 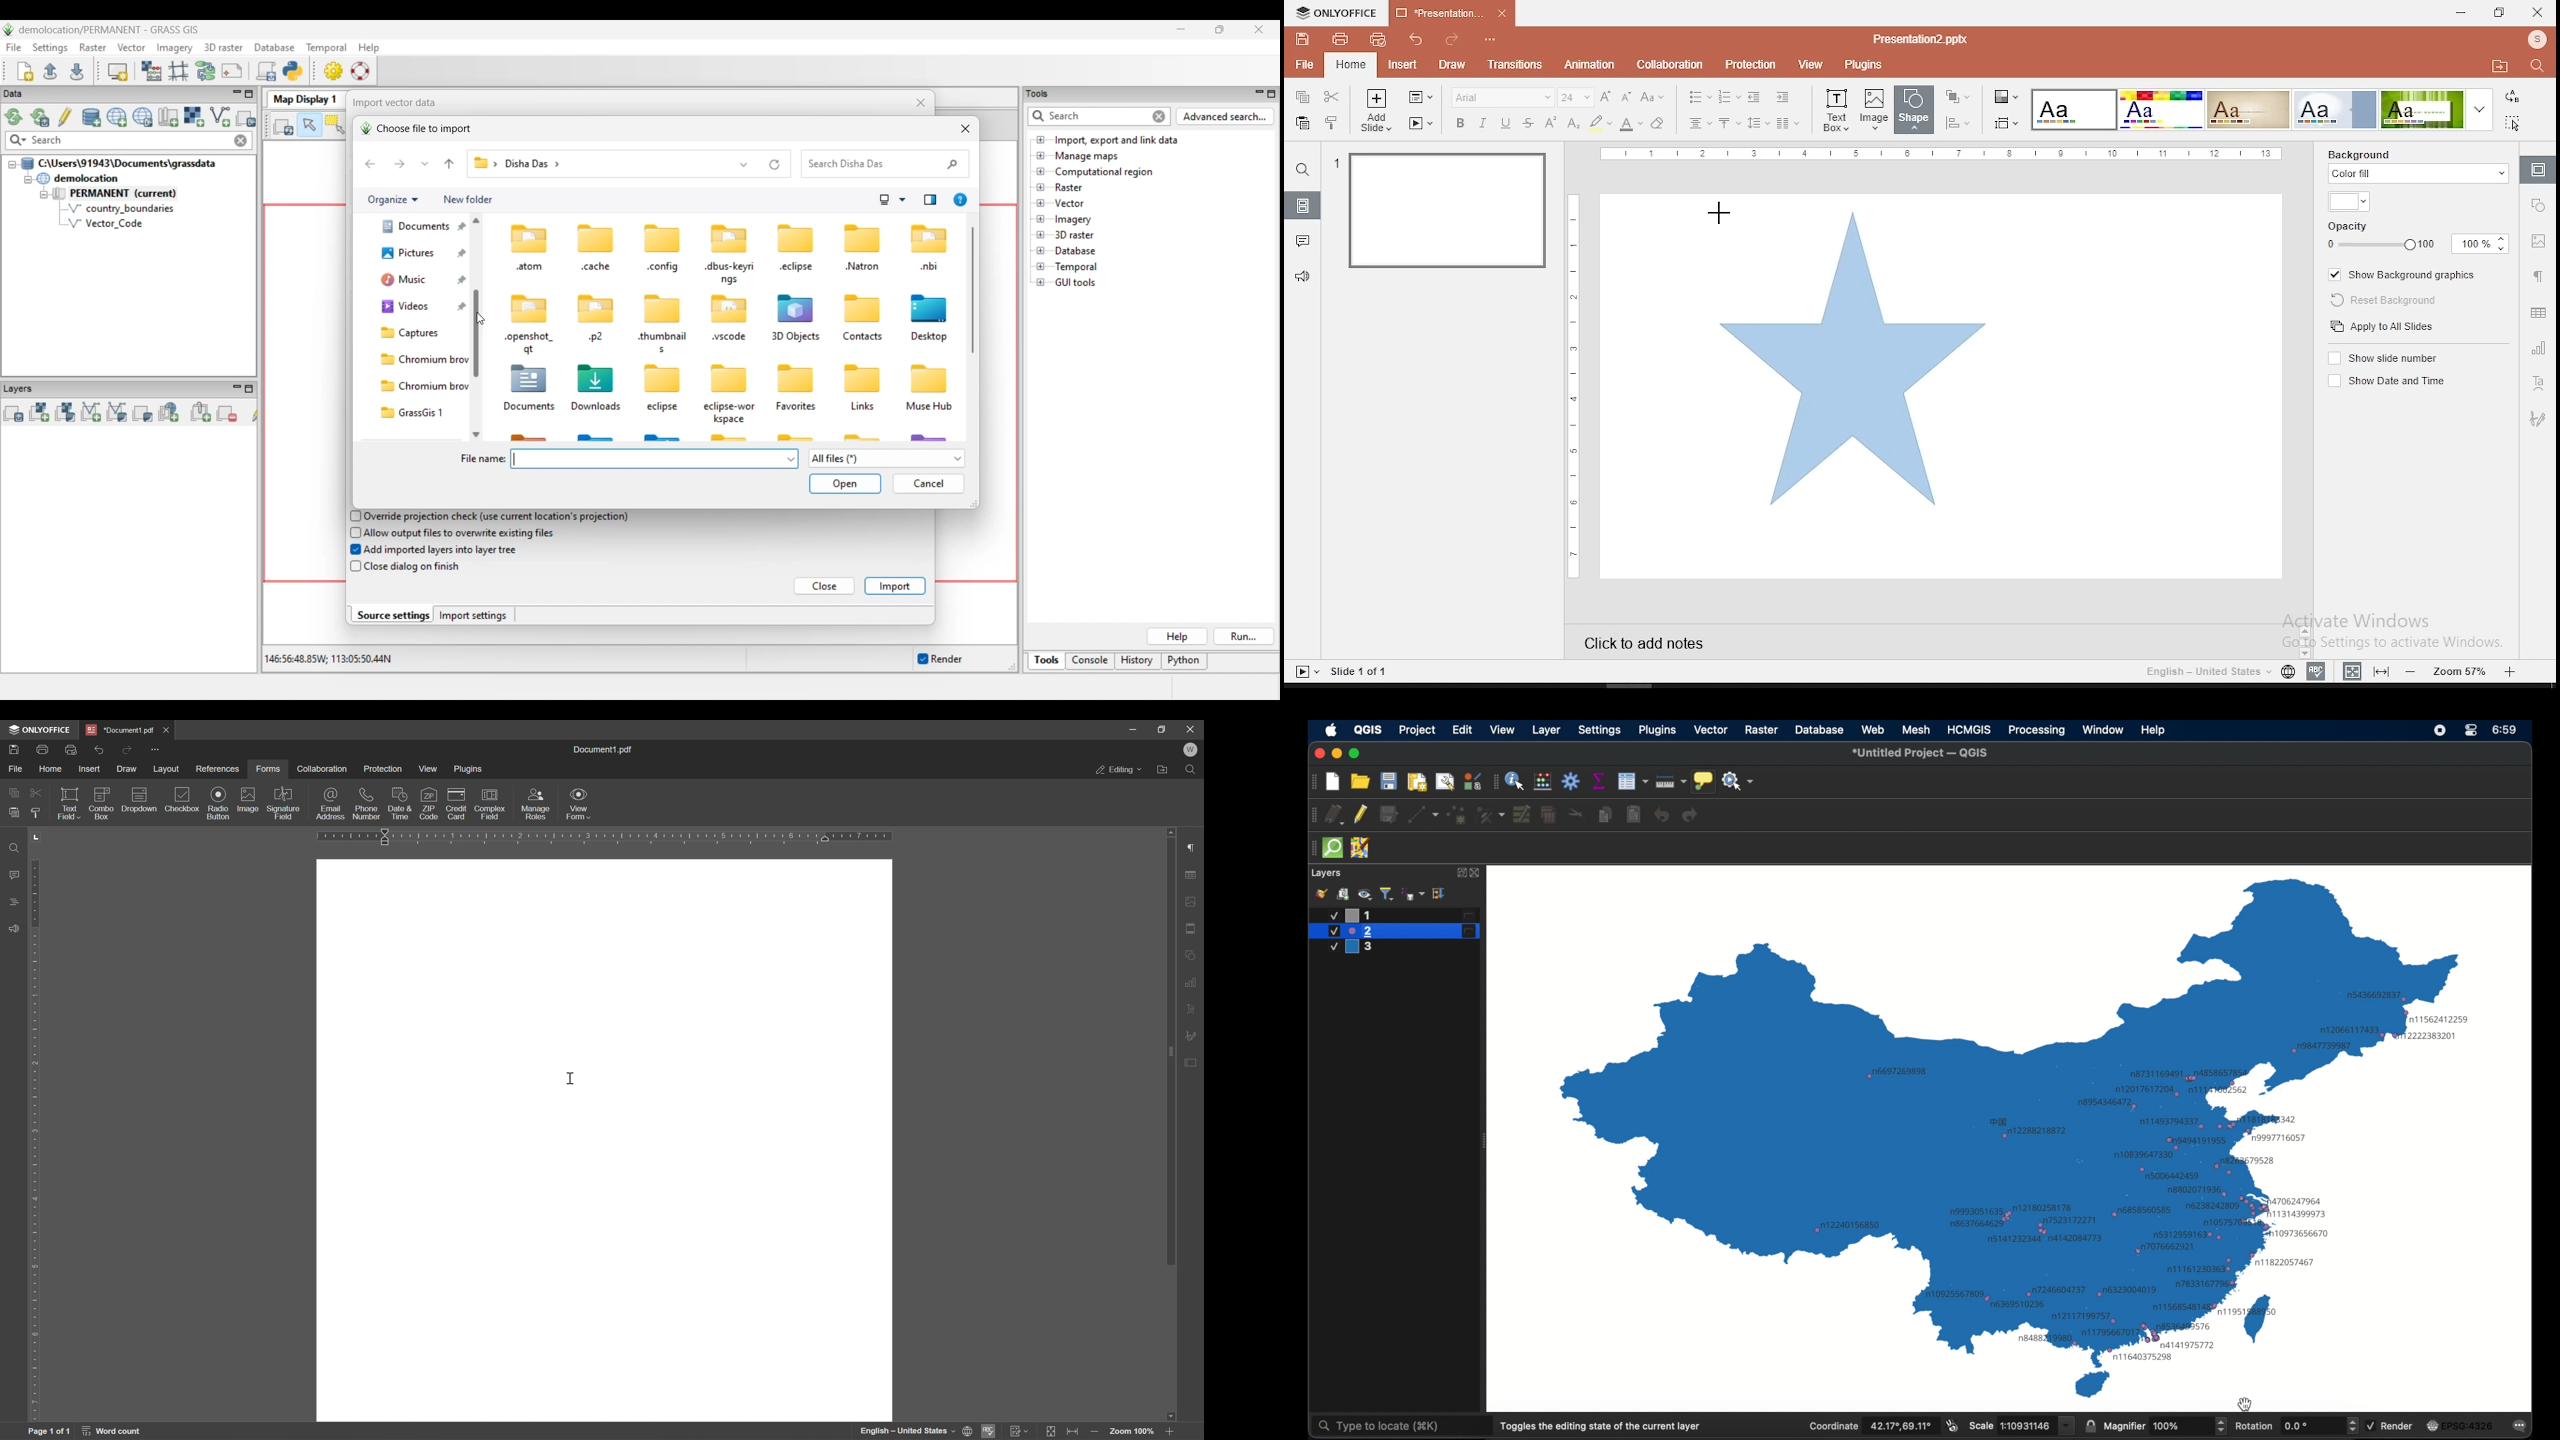 I want to click on editing, so click(x=1117, y=770).